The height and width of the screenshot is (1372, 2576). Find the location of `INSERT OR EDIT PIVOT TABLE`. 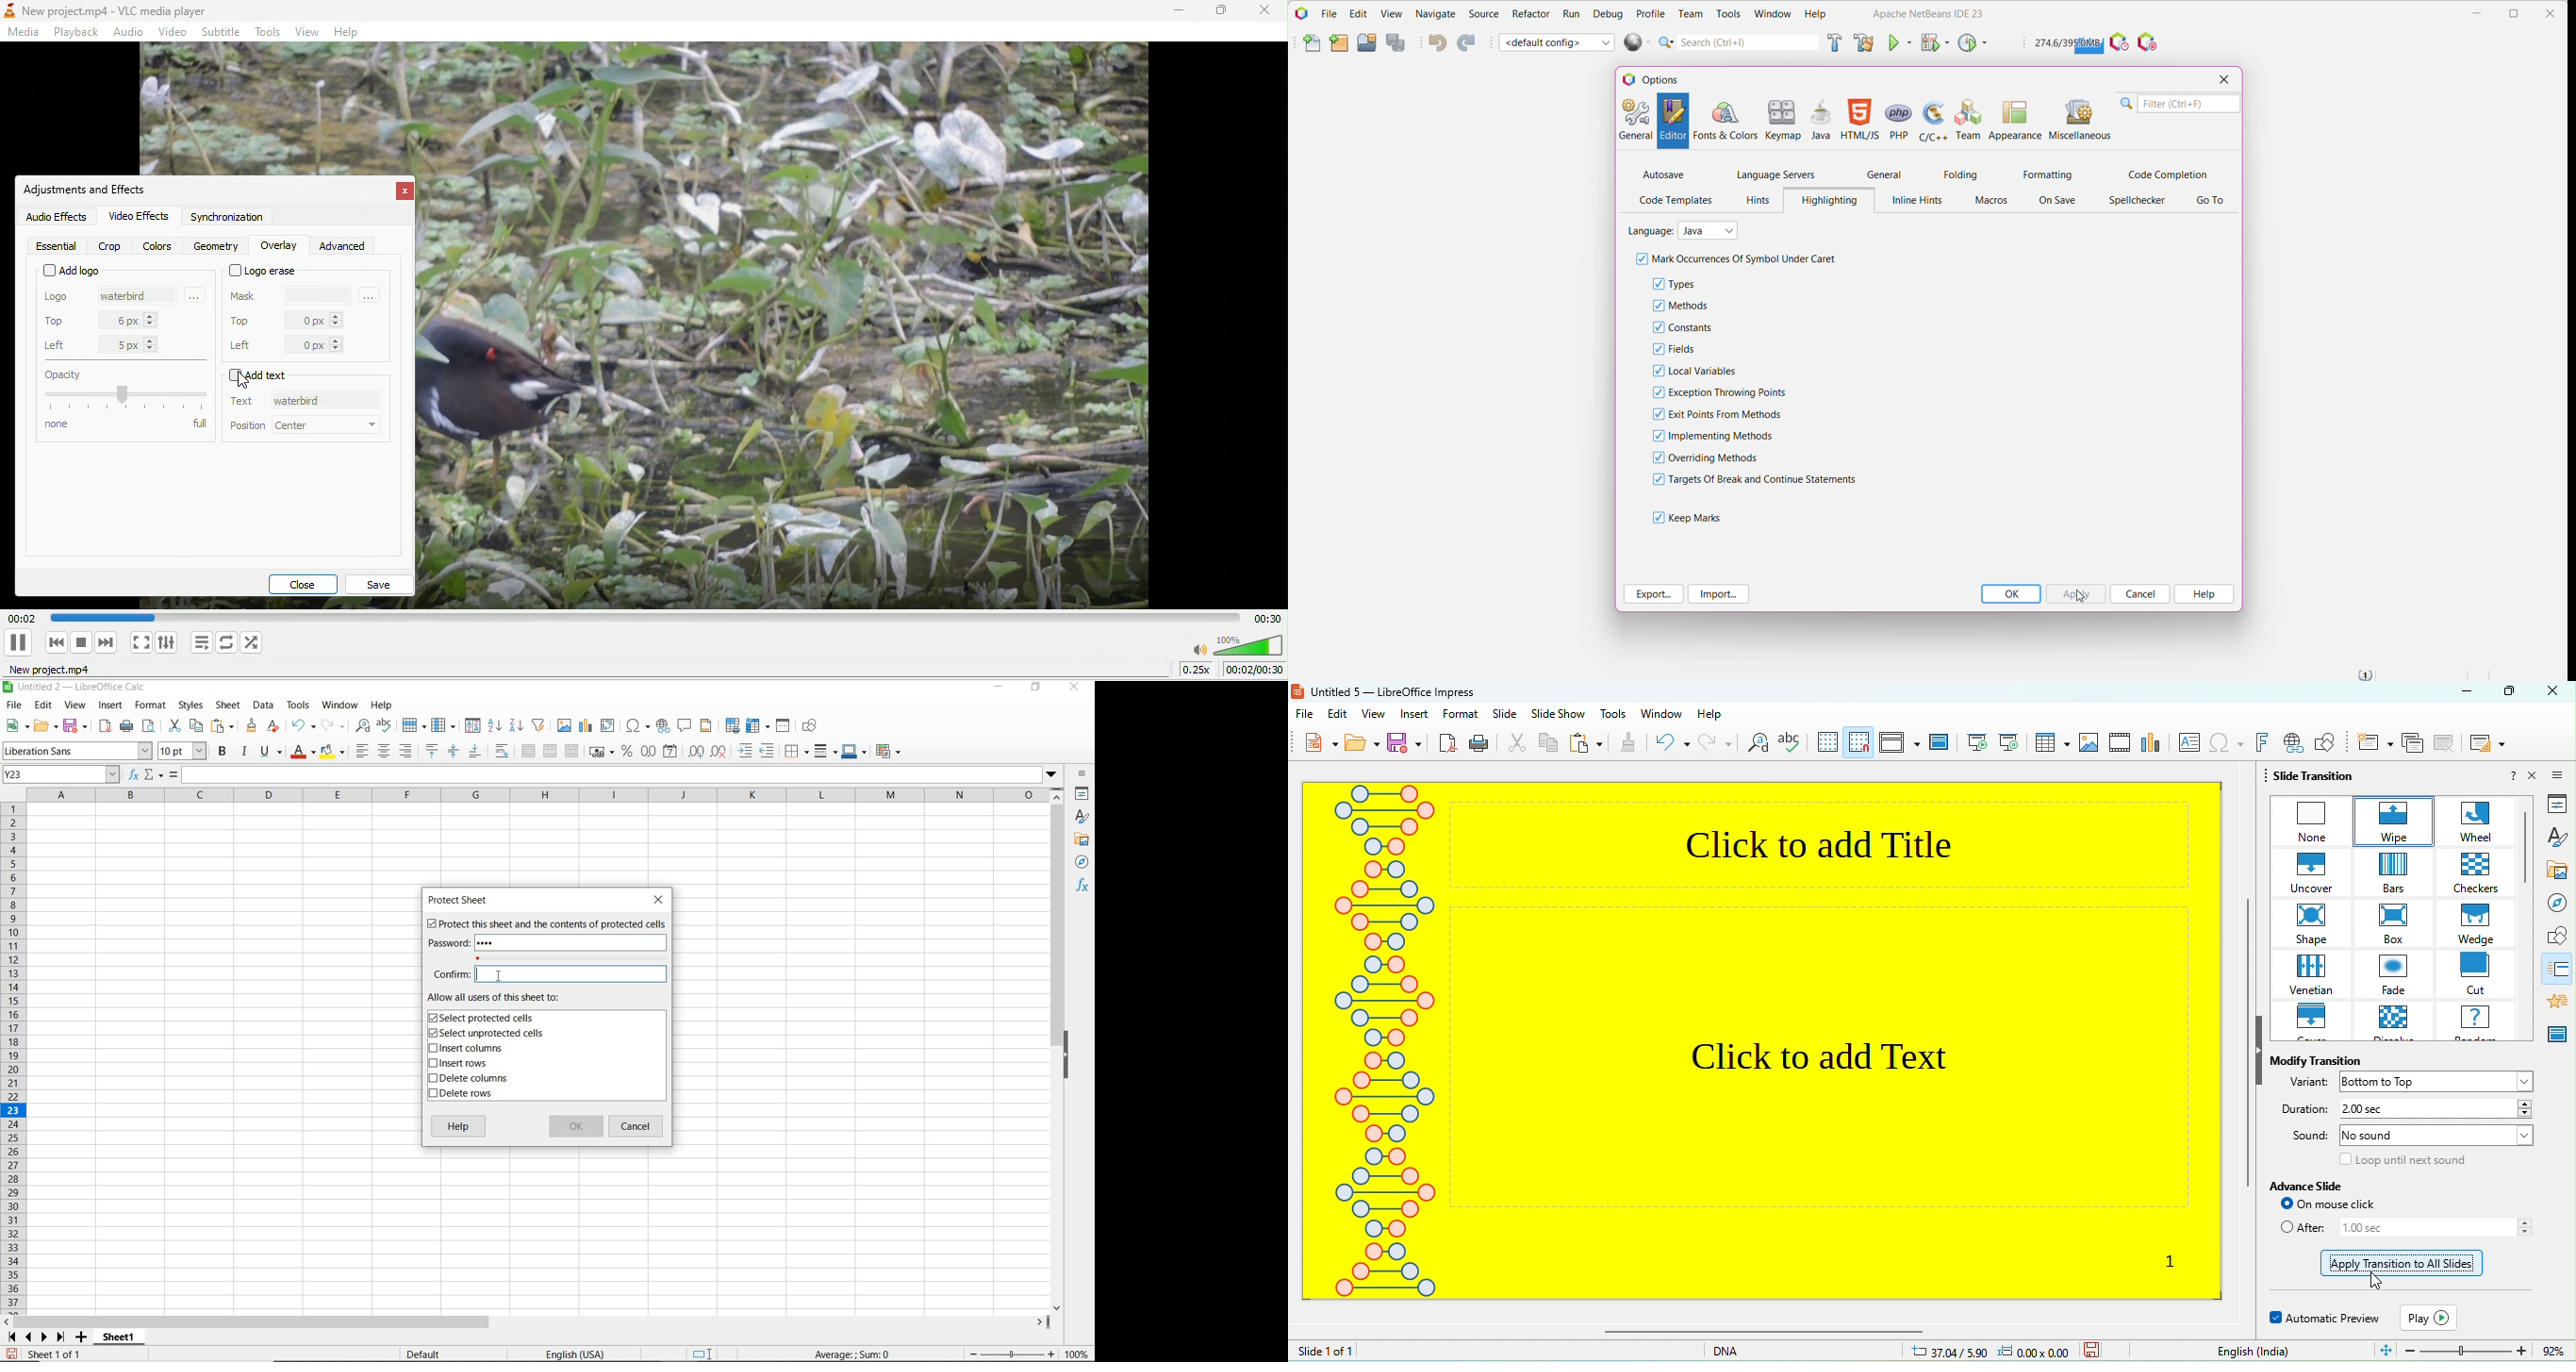

INSERT OR EDIT PIVOT TABLE is located at coordinates (608, 725).